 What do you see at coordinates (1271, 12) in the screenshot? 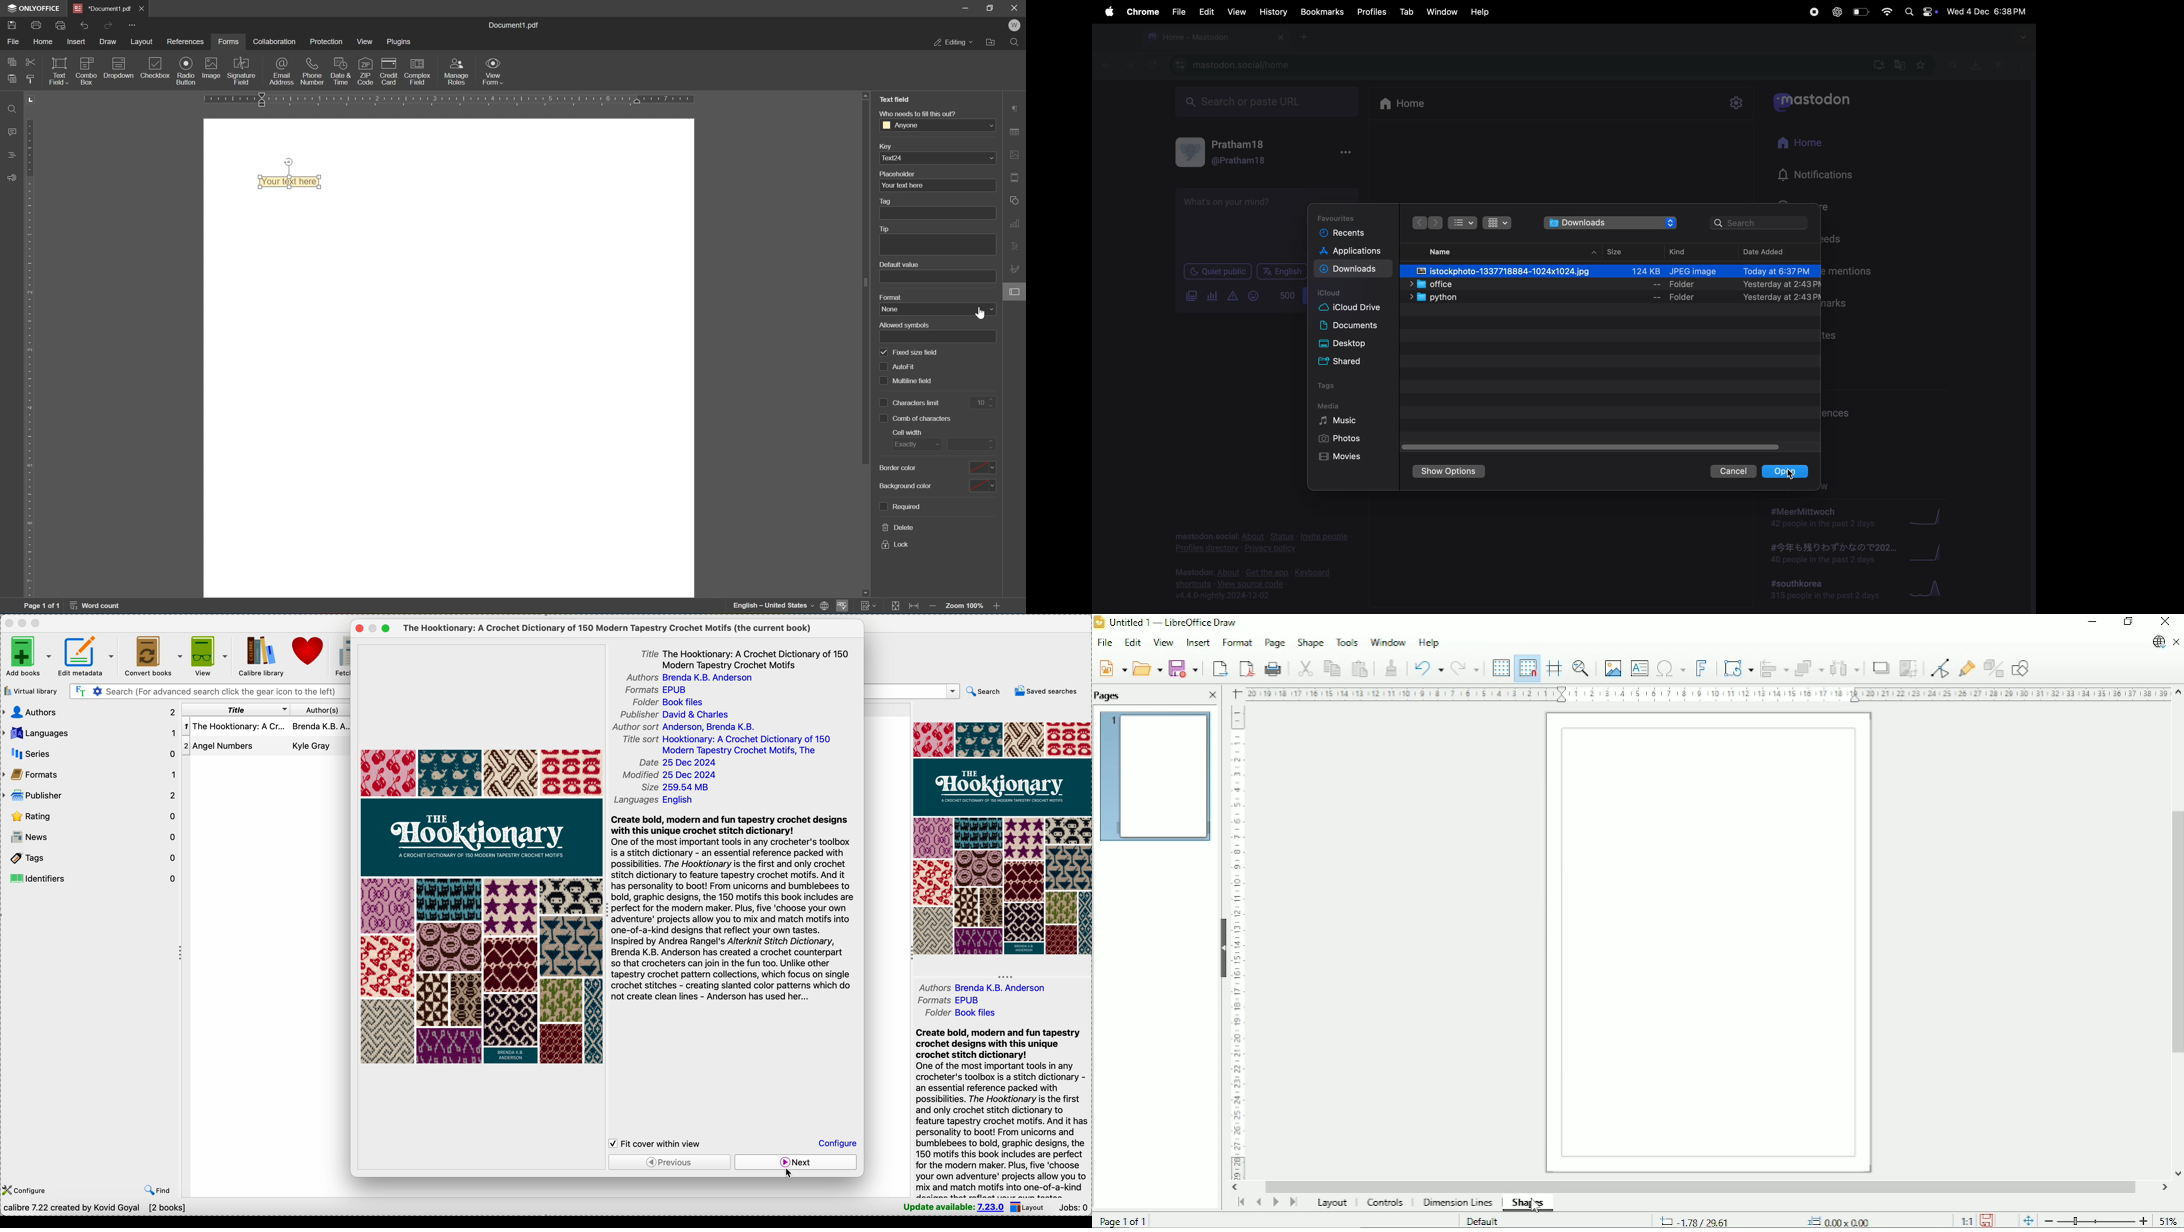
I see `History` at bounding box center [1271, 12].